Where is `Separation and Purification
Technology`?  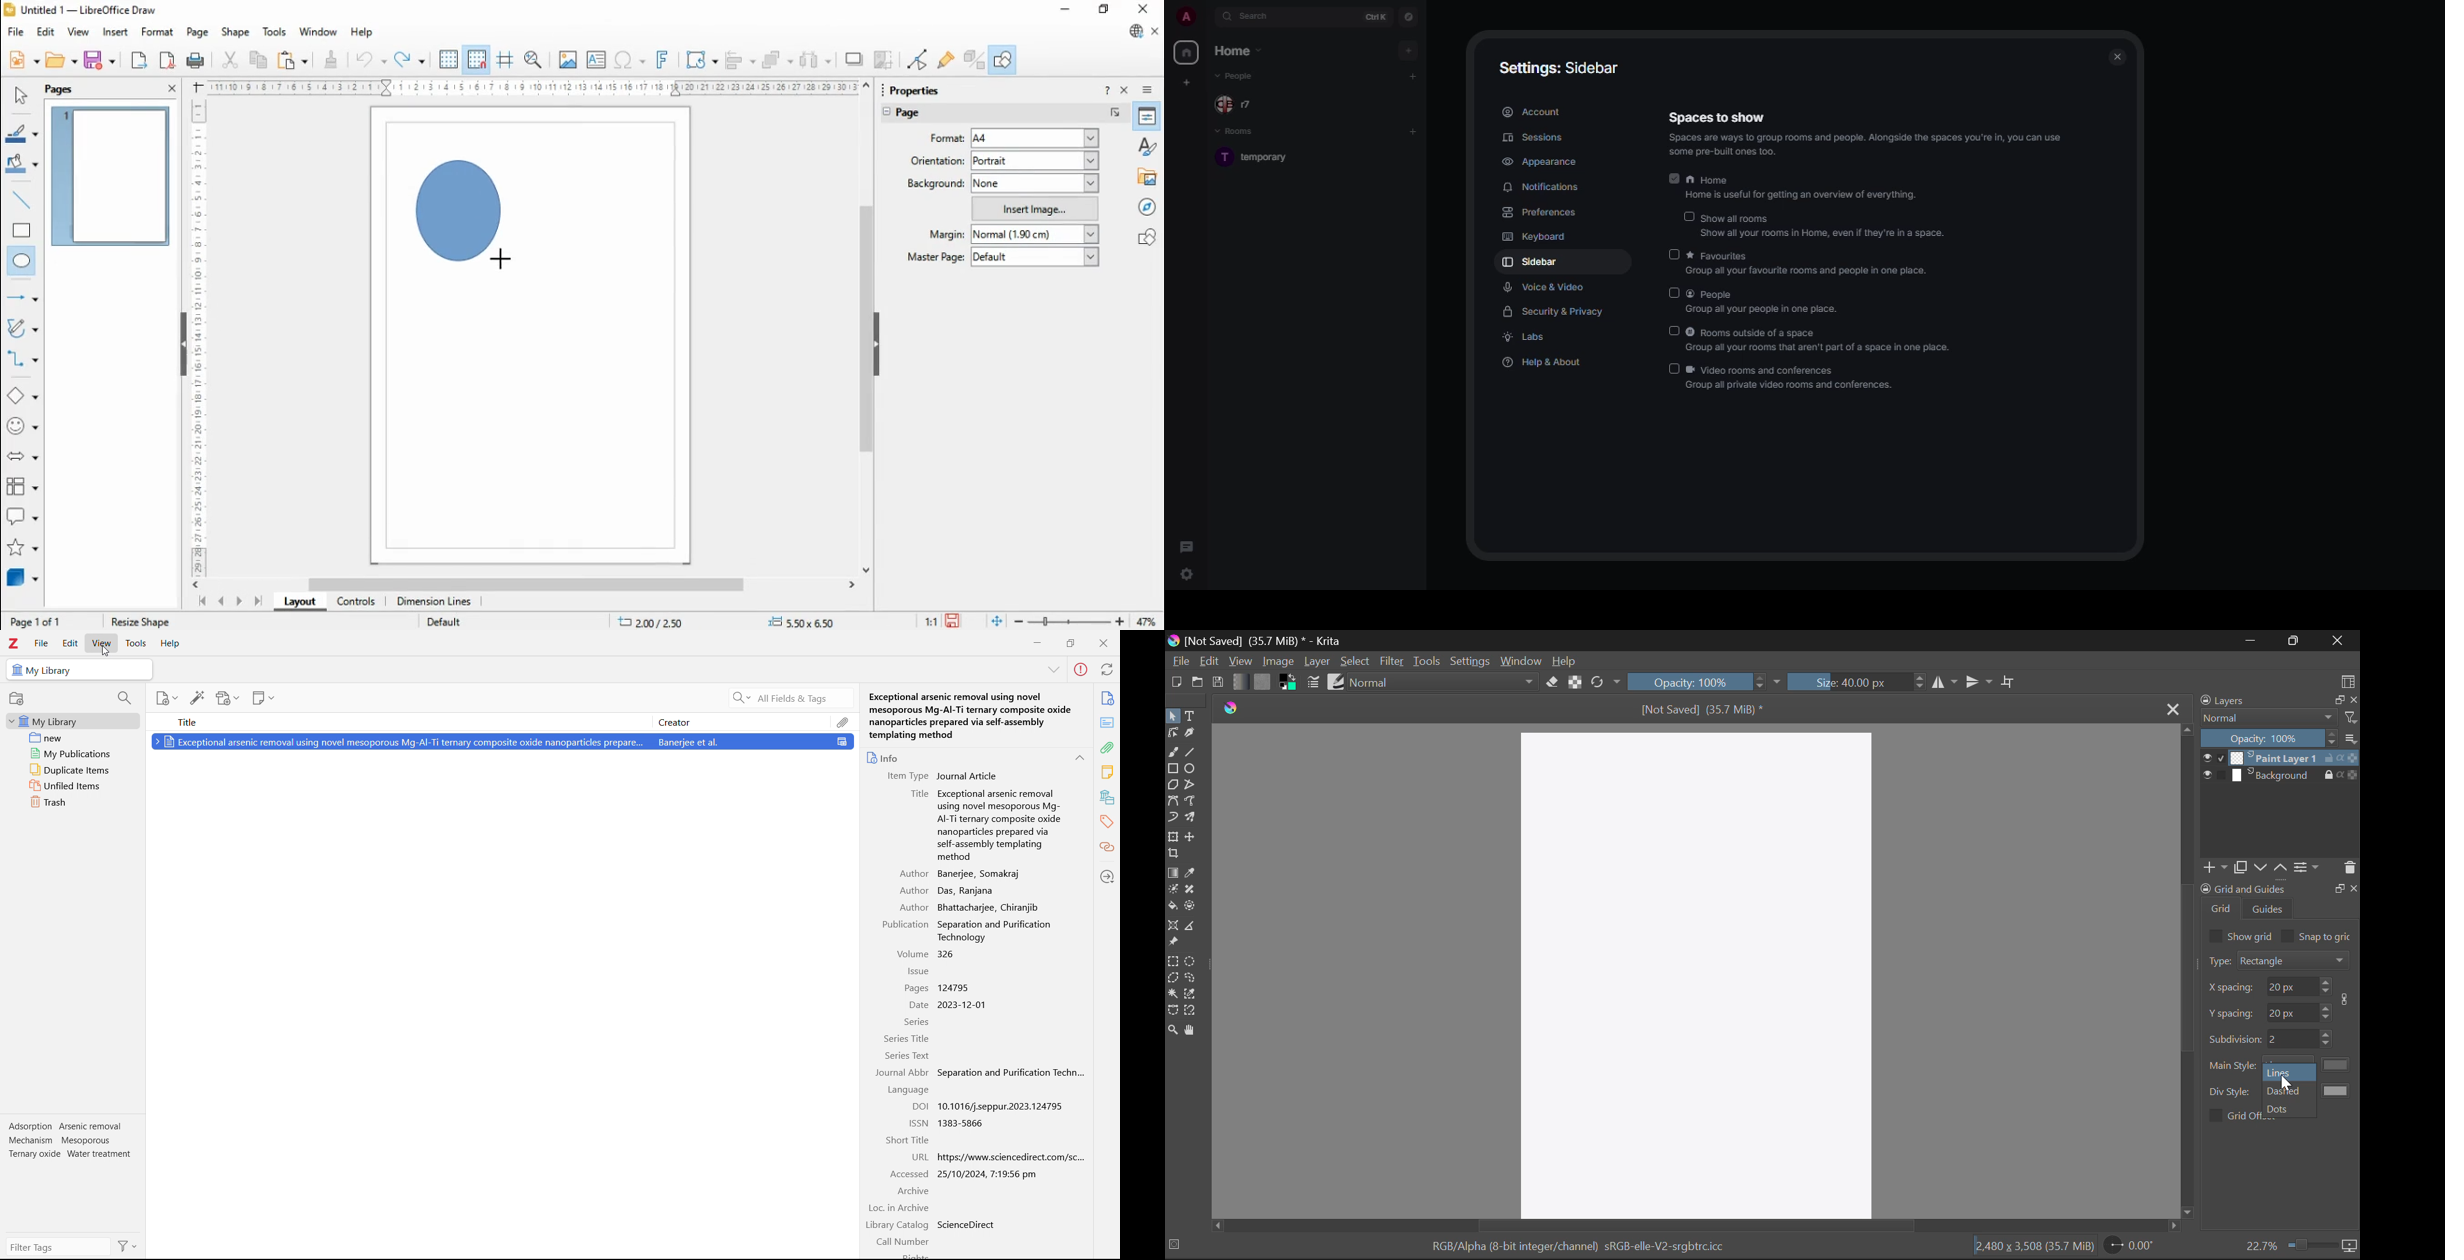
Separation and Purification
Technology is located at coordinates (996, 931).